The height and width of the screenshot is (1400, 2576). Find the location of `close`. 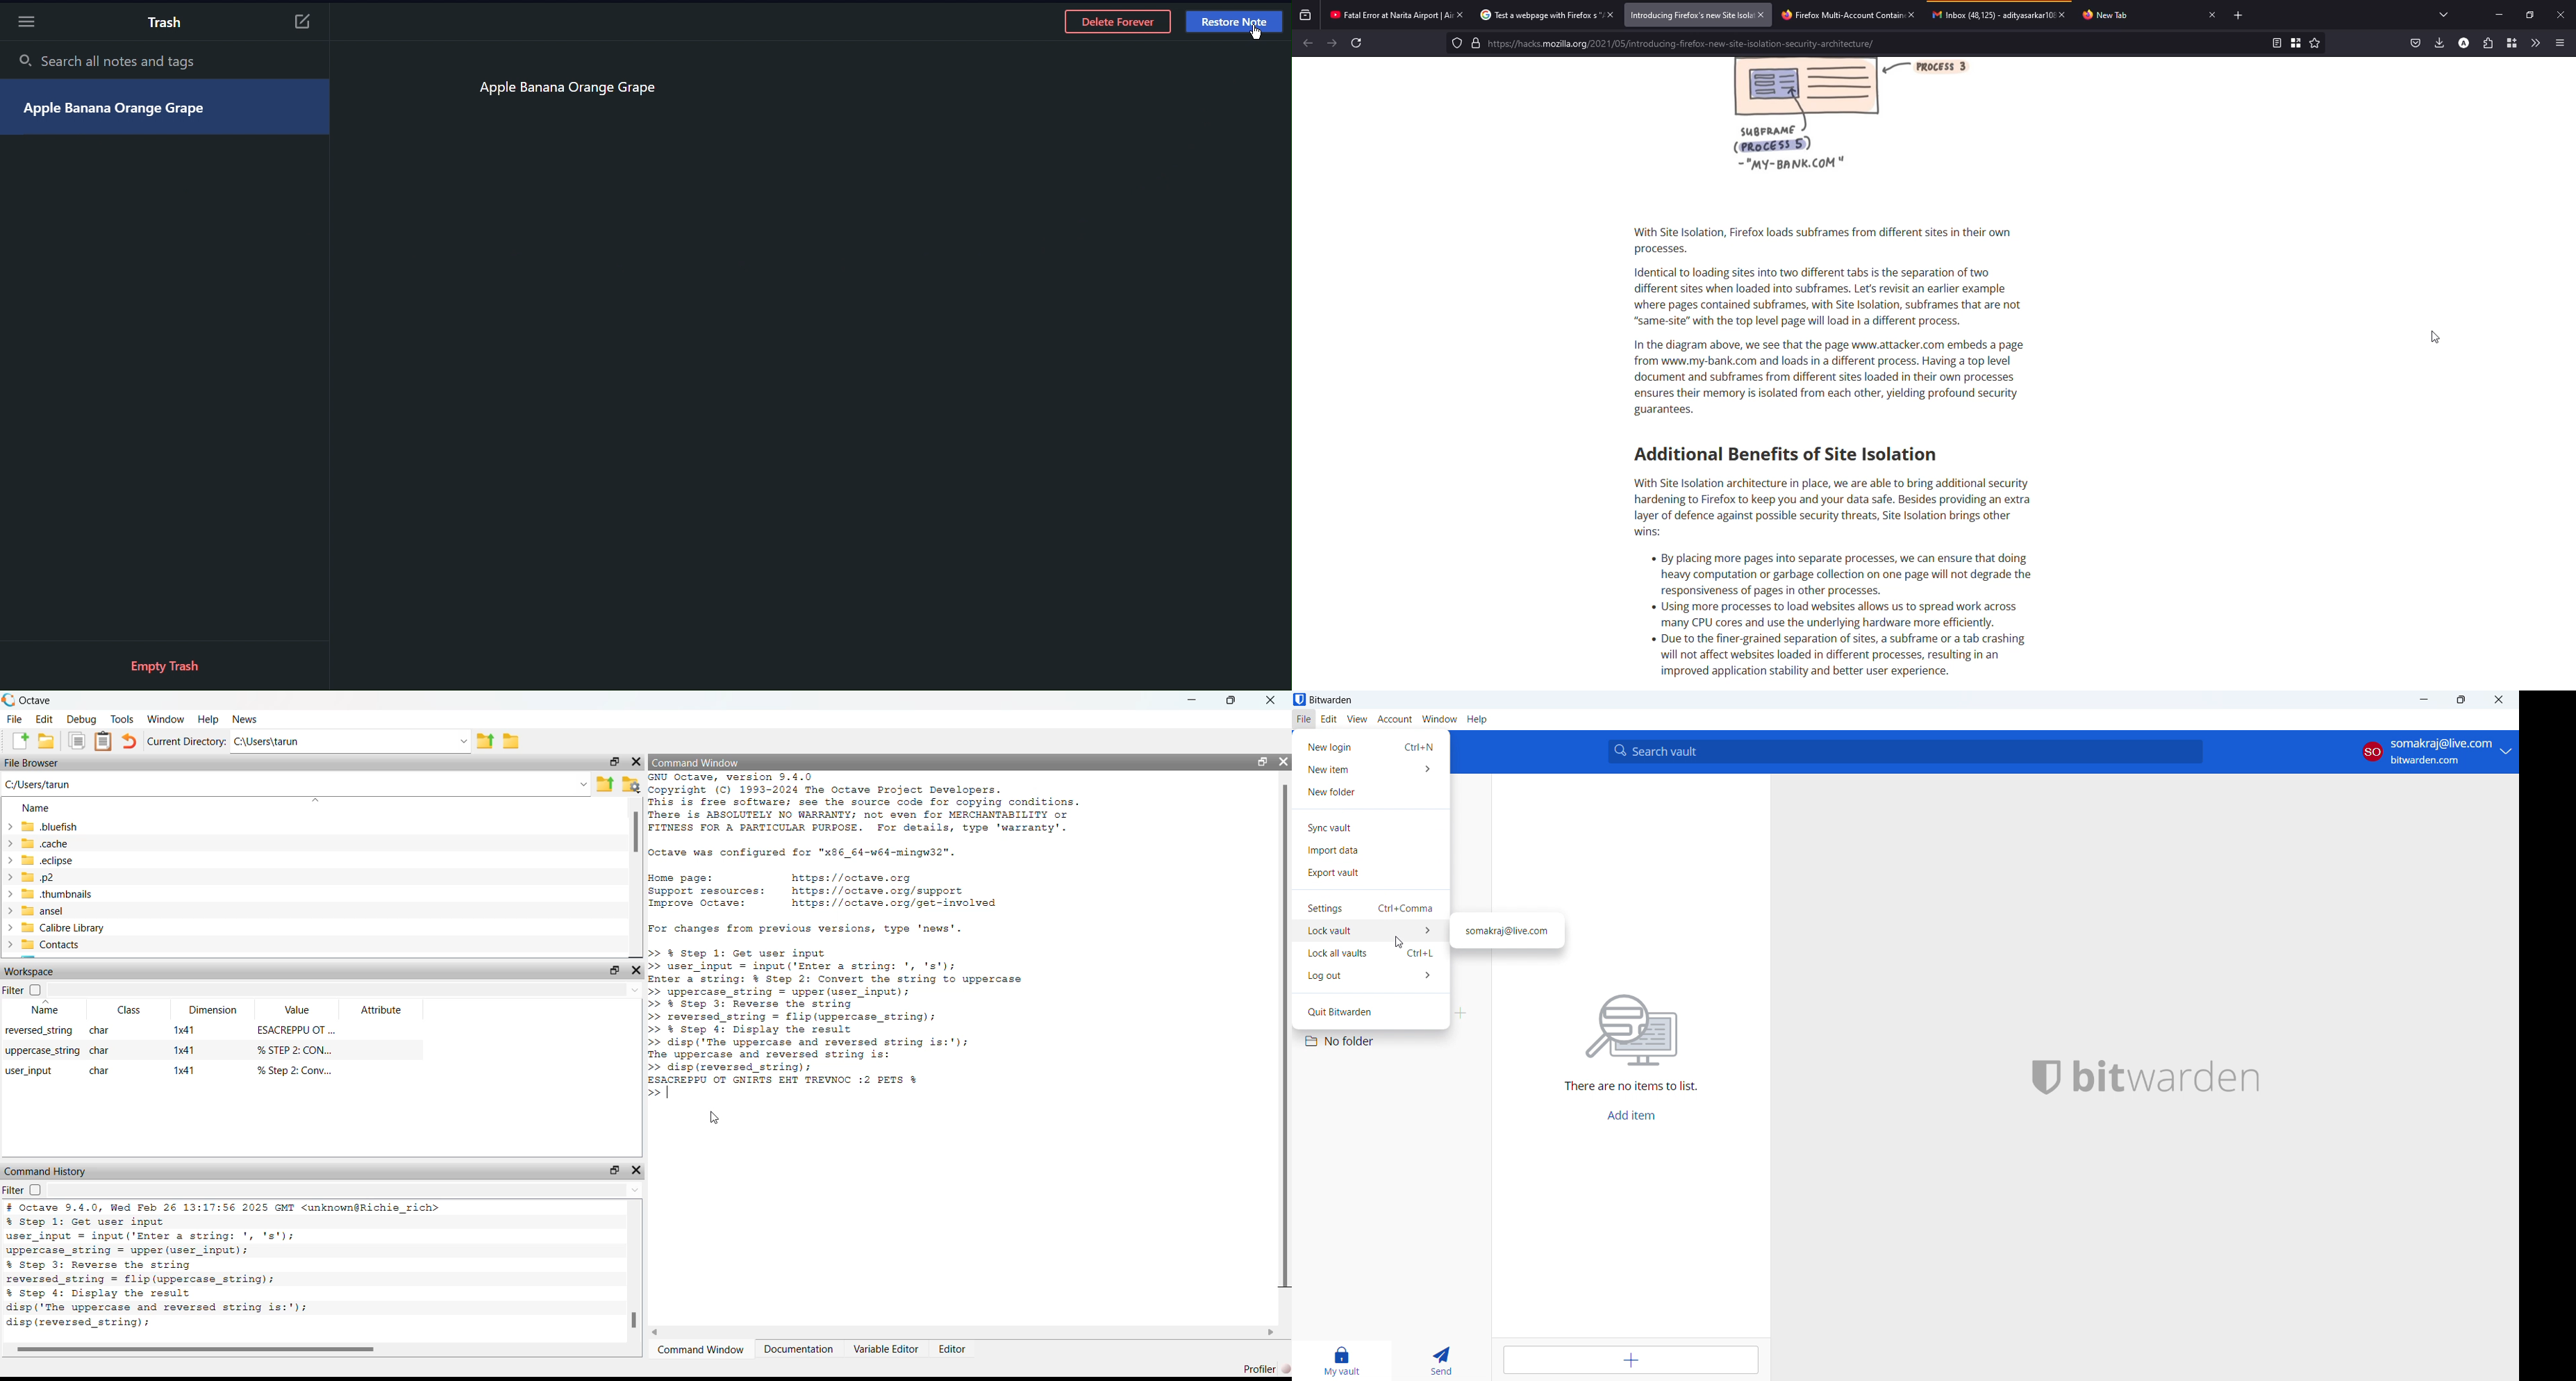

close is located at coordinates (2062, 15).